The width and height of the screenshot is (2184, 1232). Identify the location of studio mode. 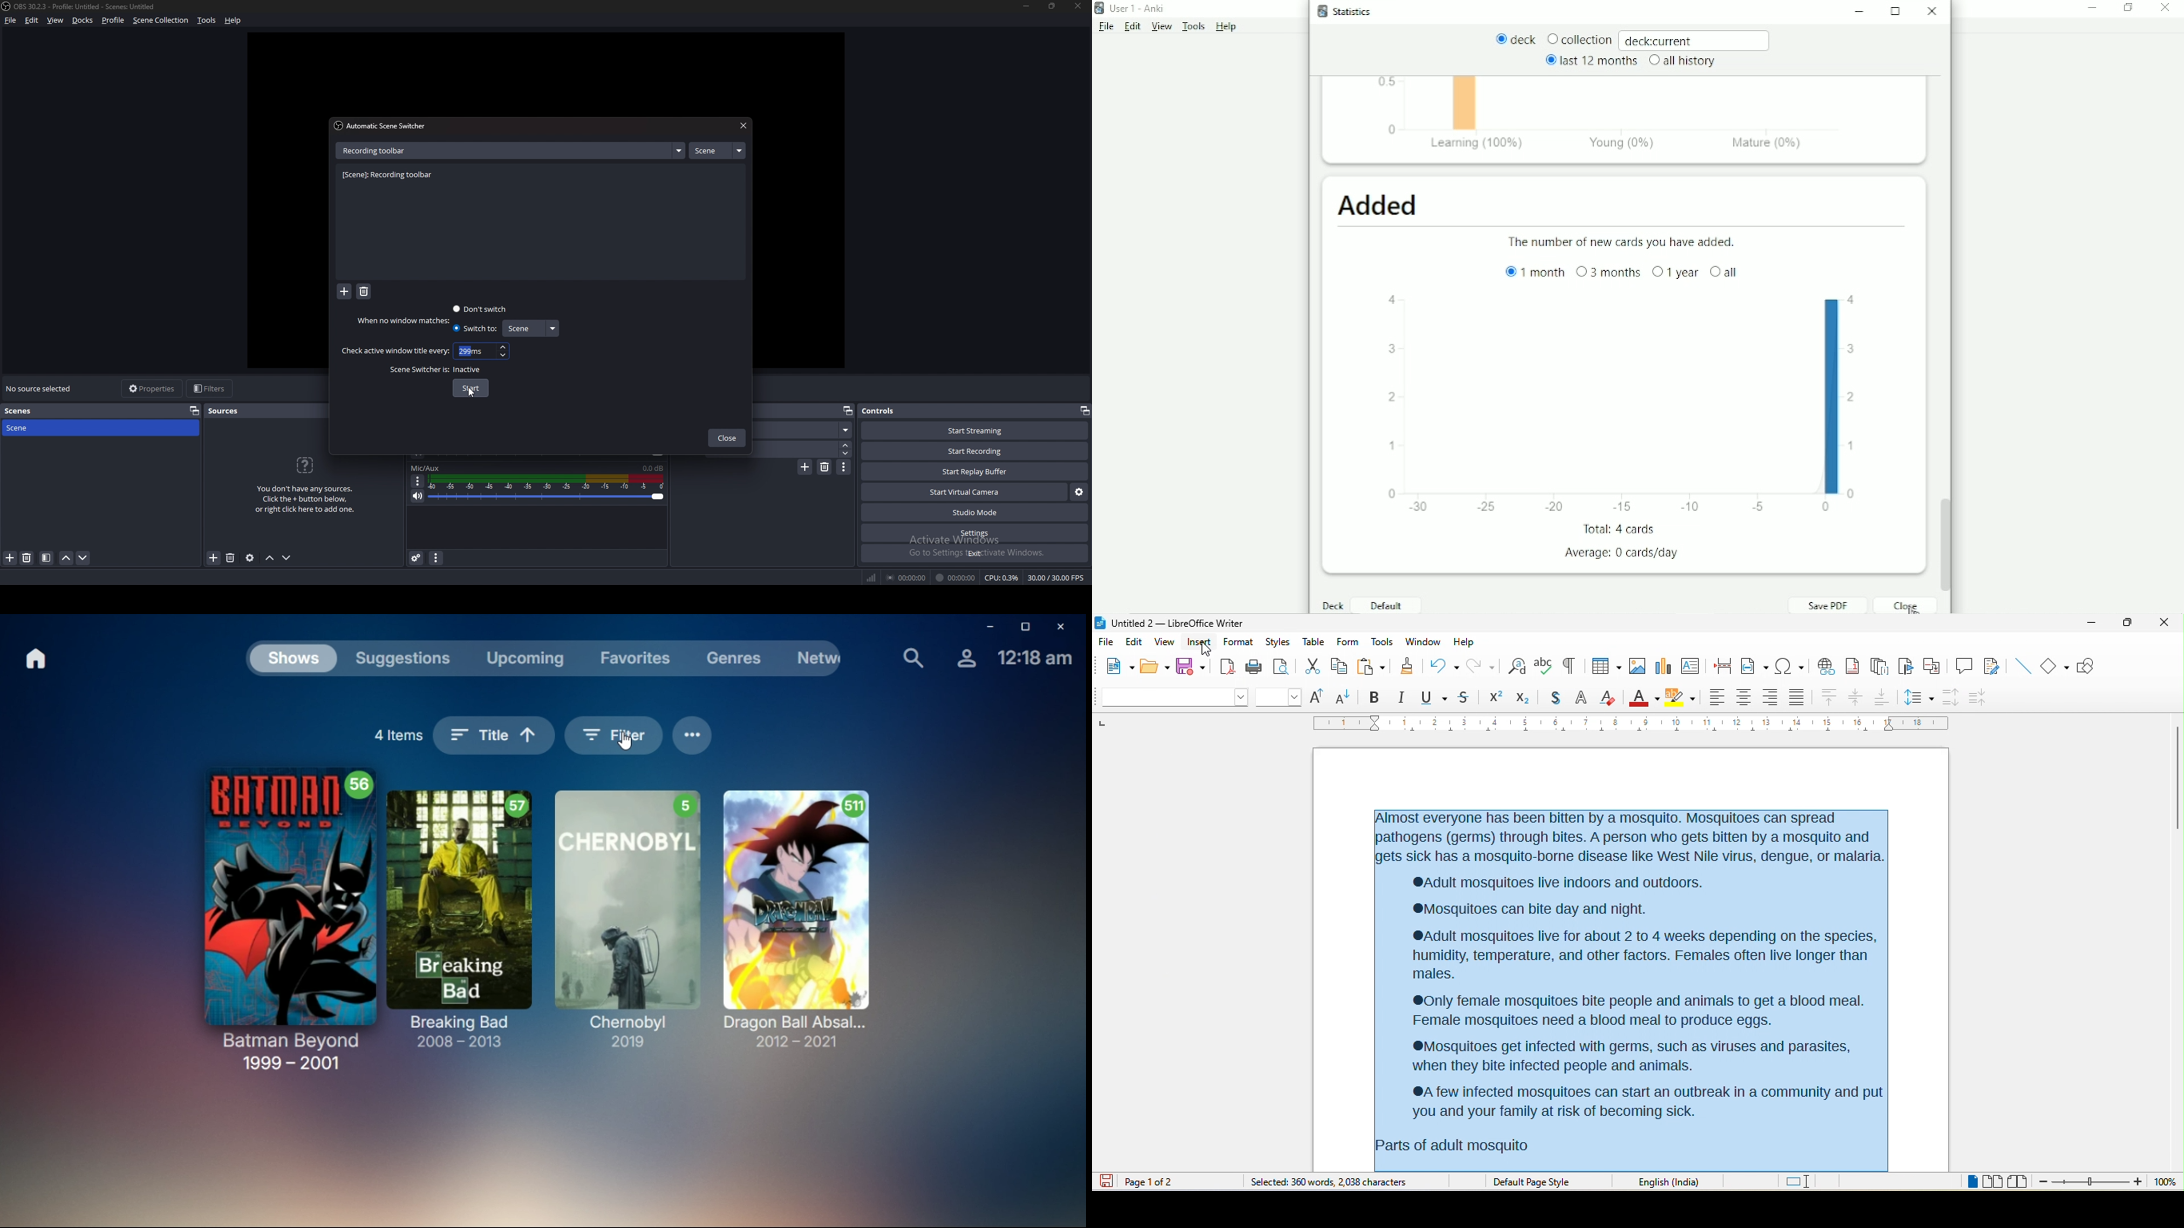
(975, 514).